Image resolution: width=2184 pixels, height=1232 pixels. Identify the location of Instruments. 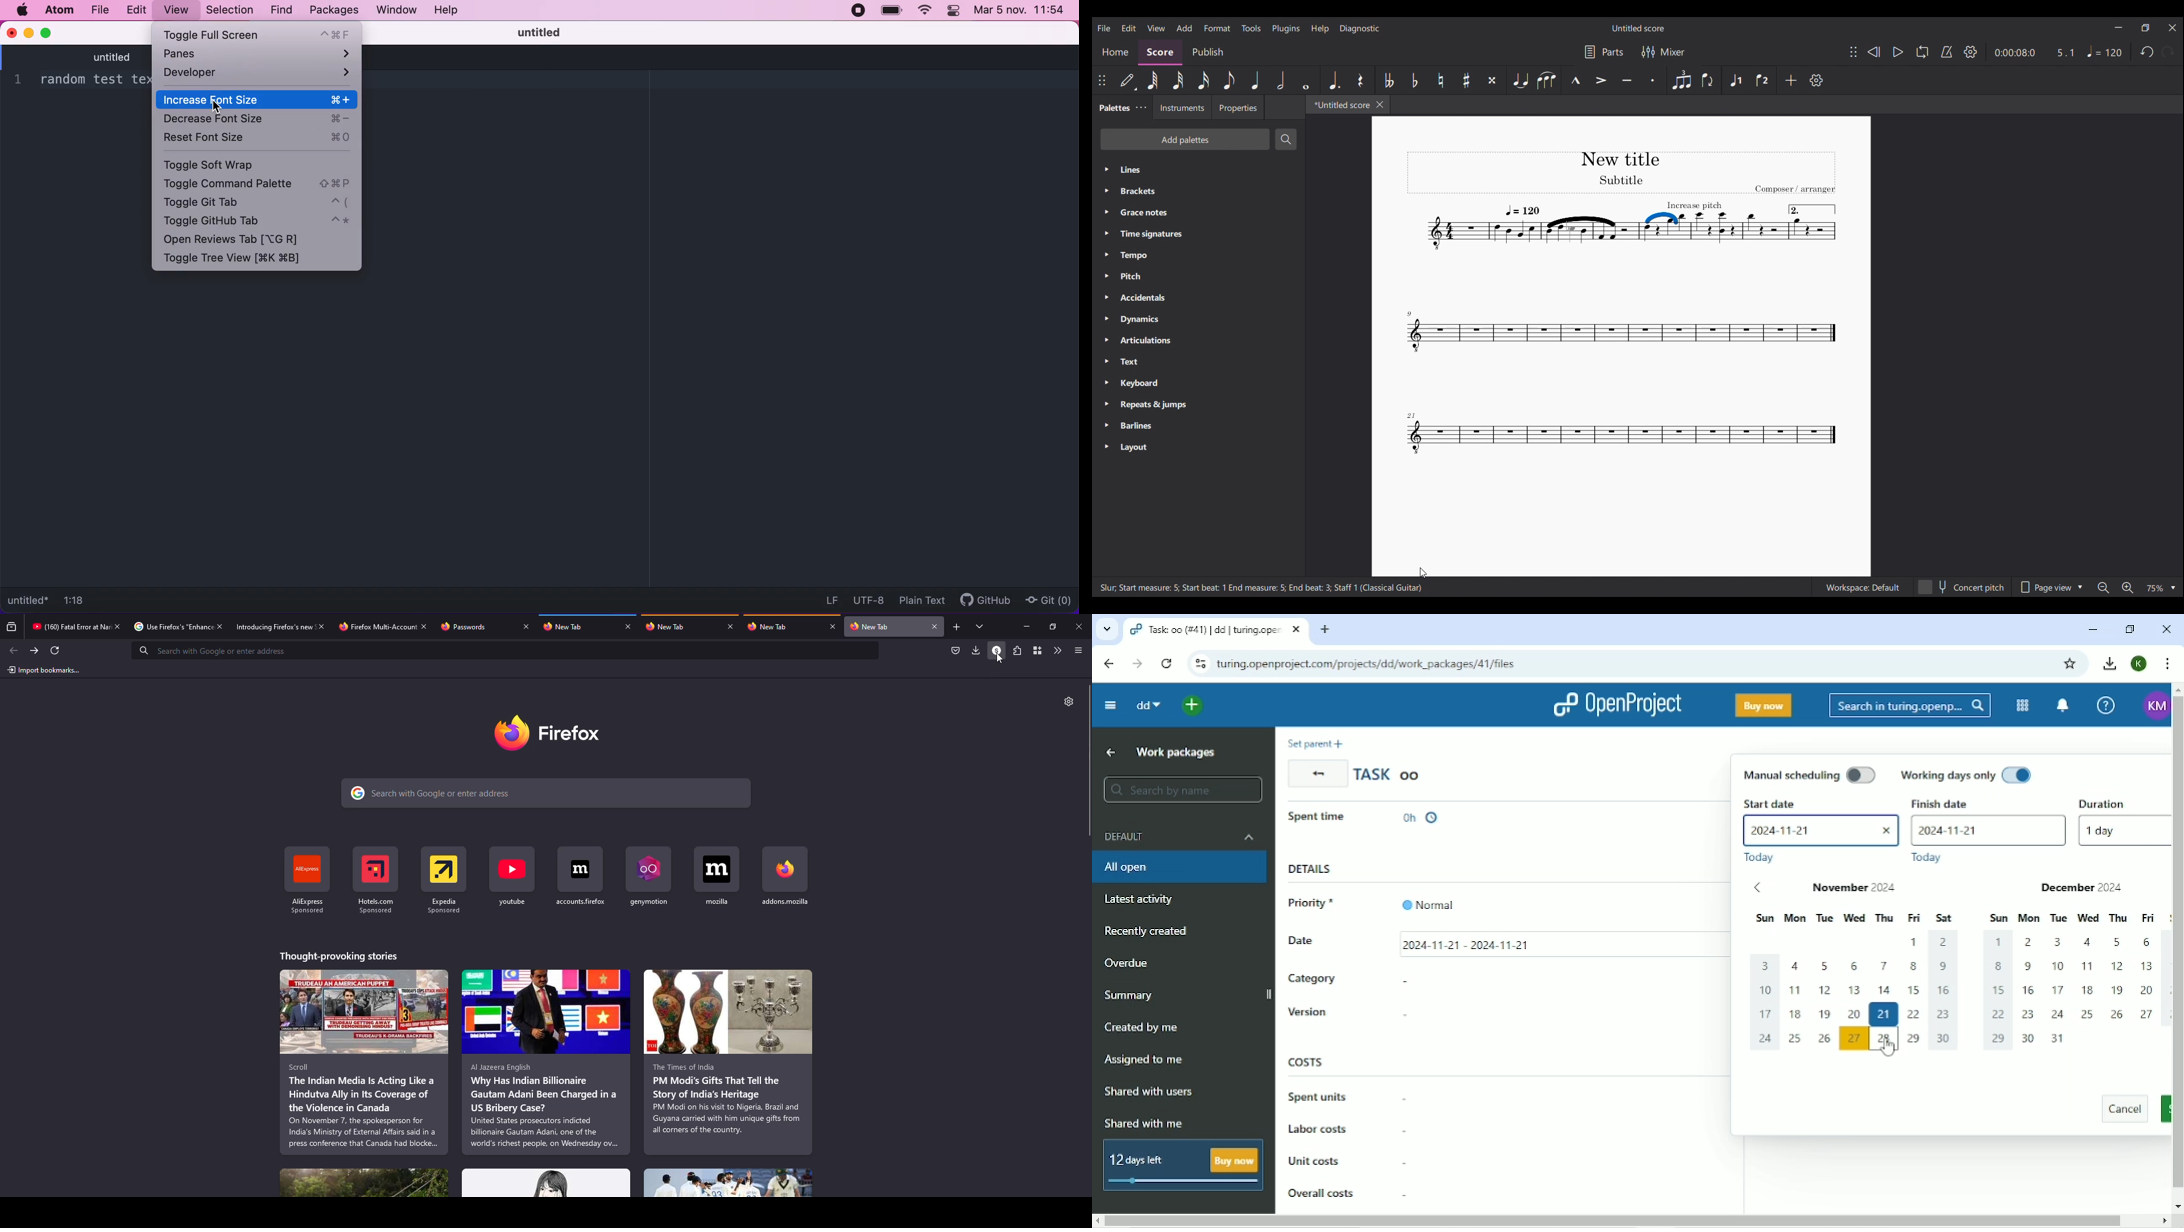
(1182, 107).